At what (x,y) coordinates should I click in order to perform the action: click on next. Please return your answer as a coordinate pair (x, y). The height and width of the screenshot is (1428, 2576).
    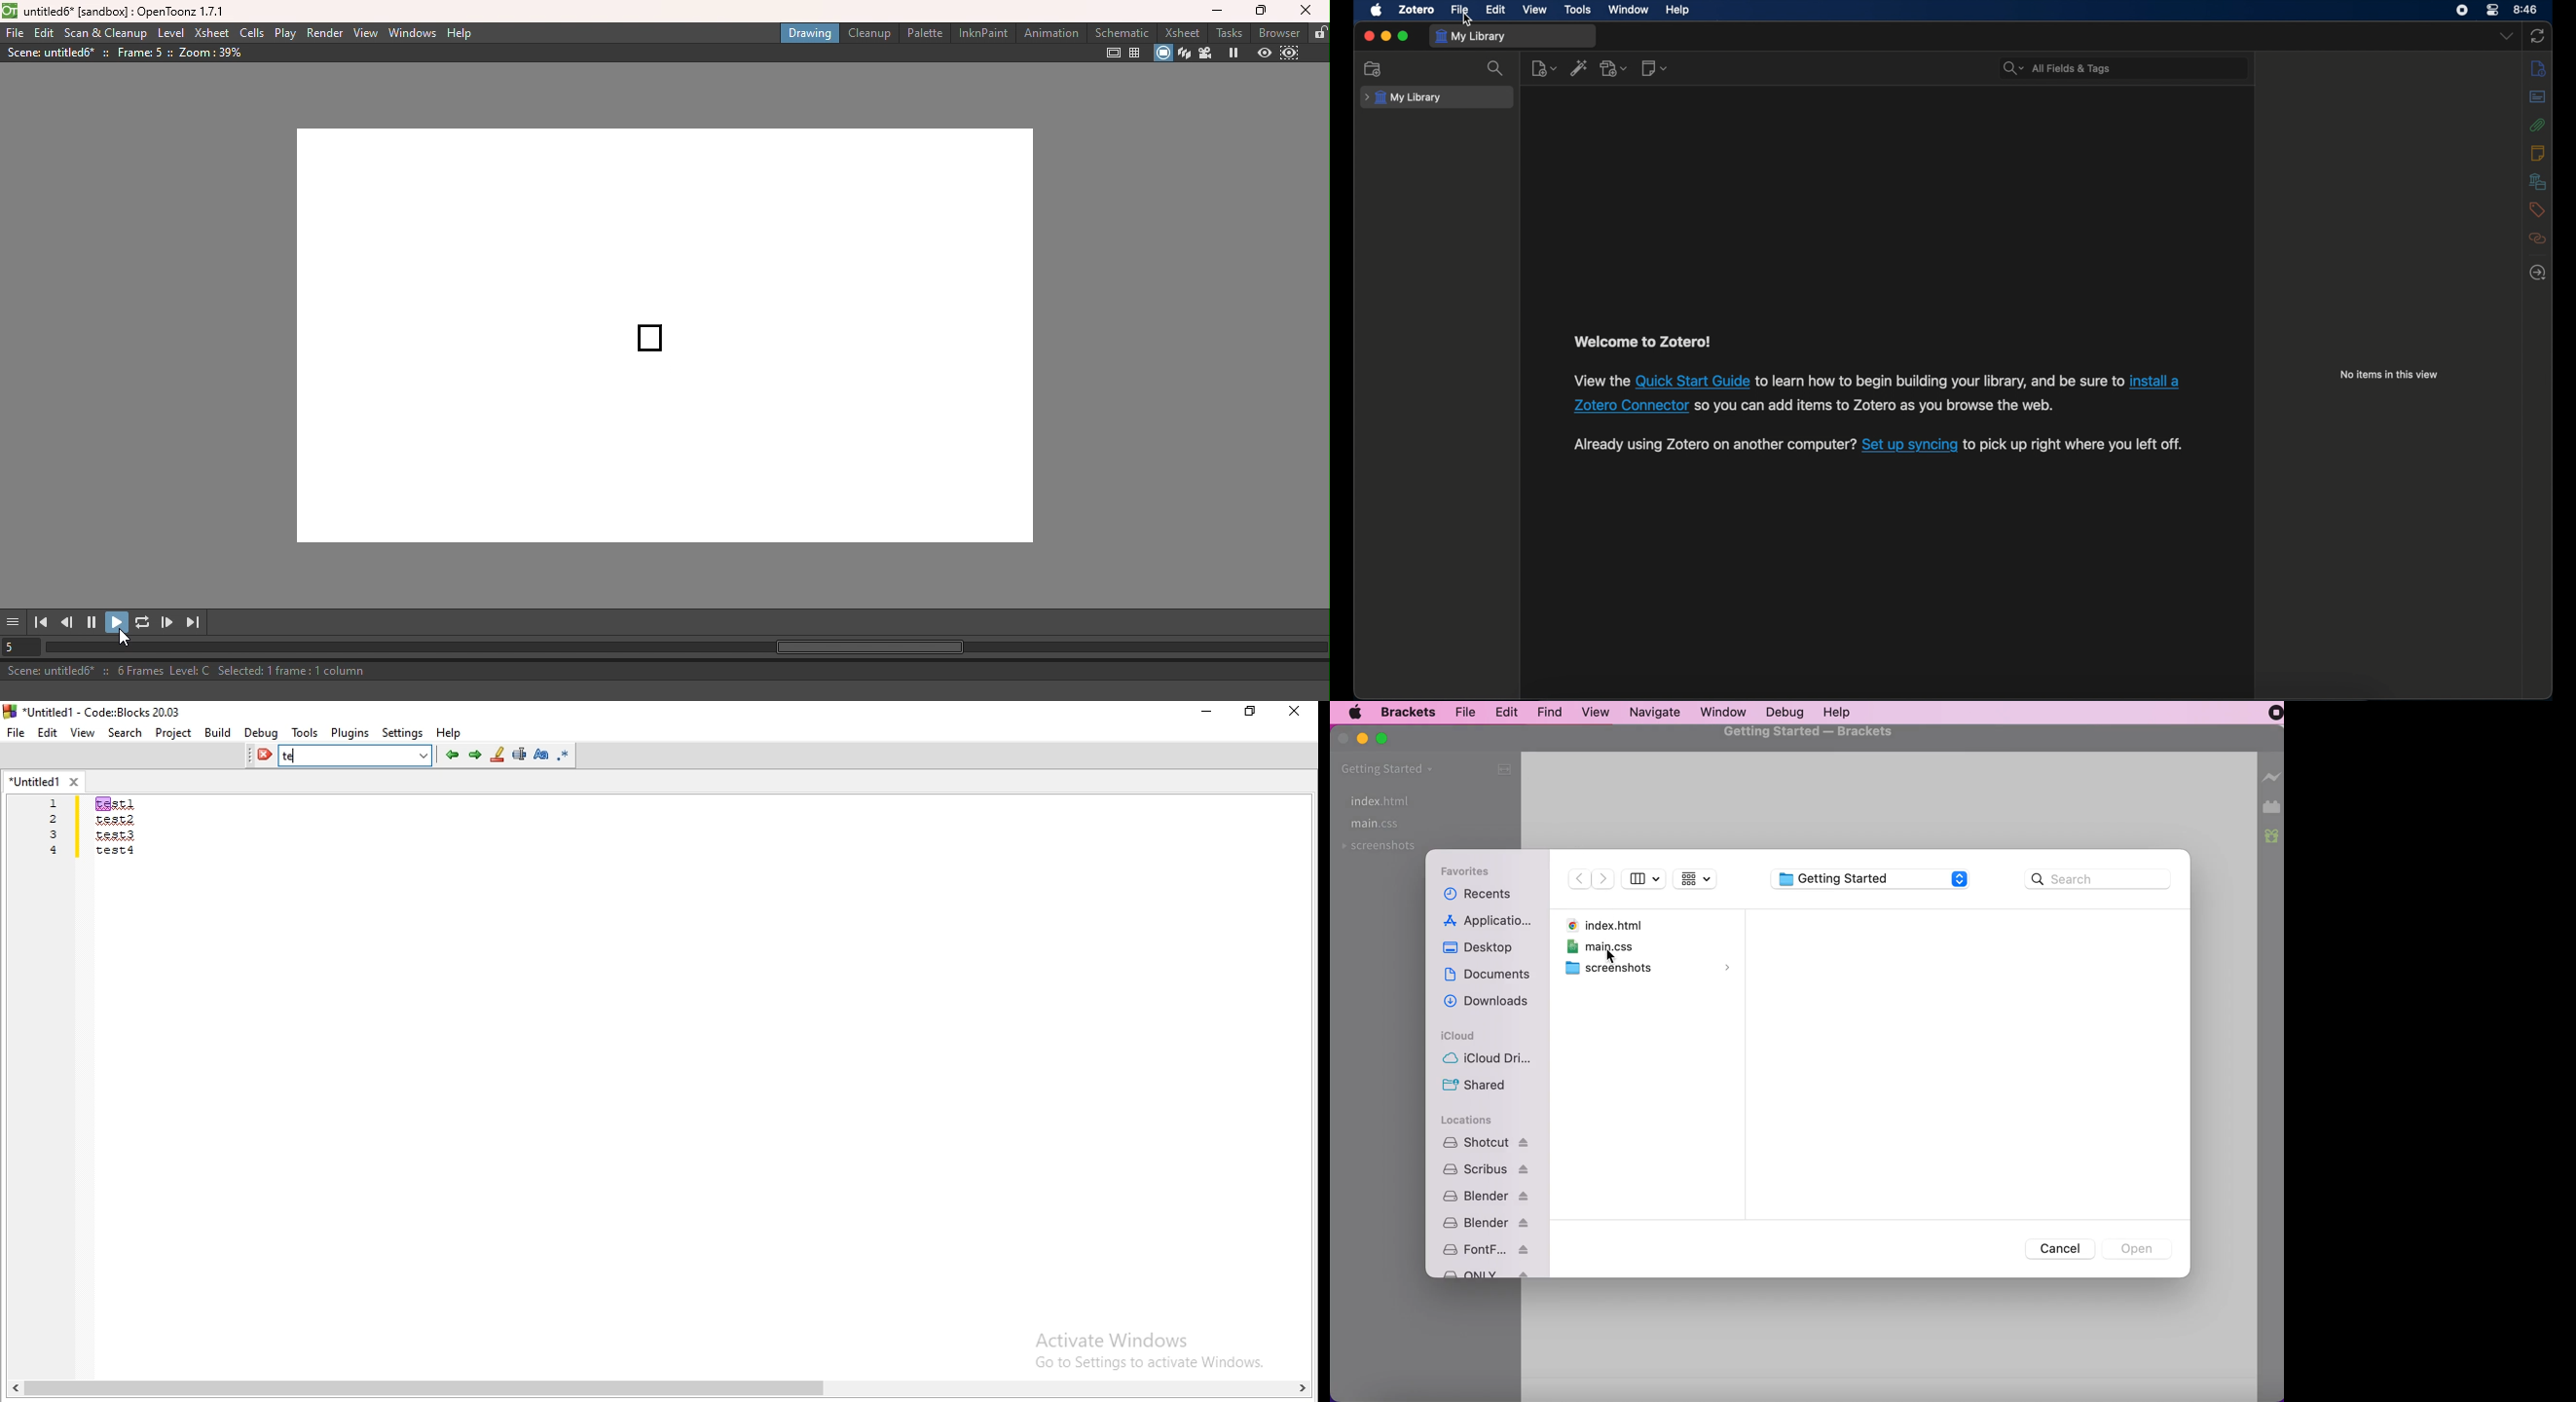
    Looking at the image, I should click on (475, 754).